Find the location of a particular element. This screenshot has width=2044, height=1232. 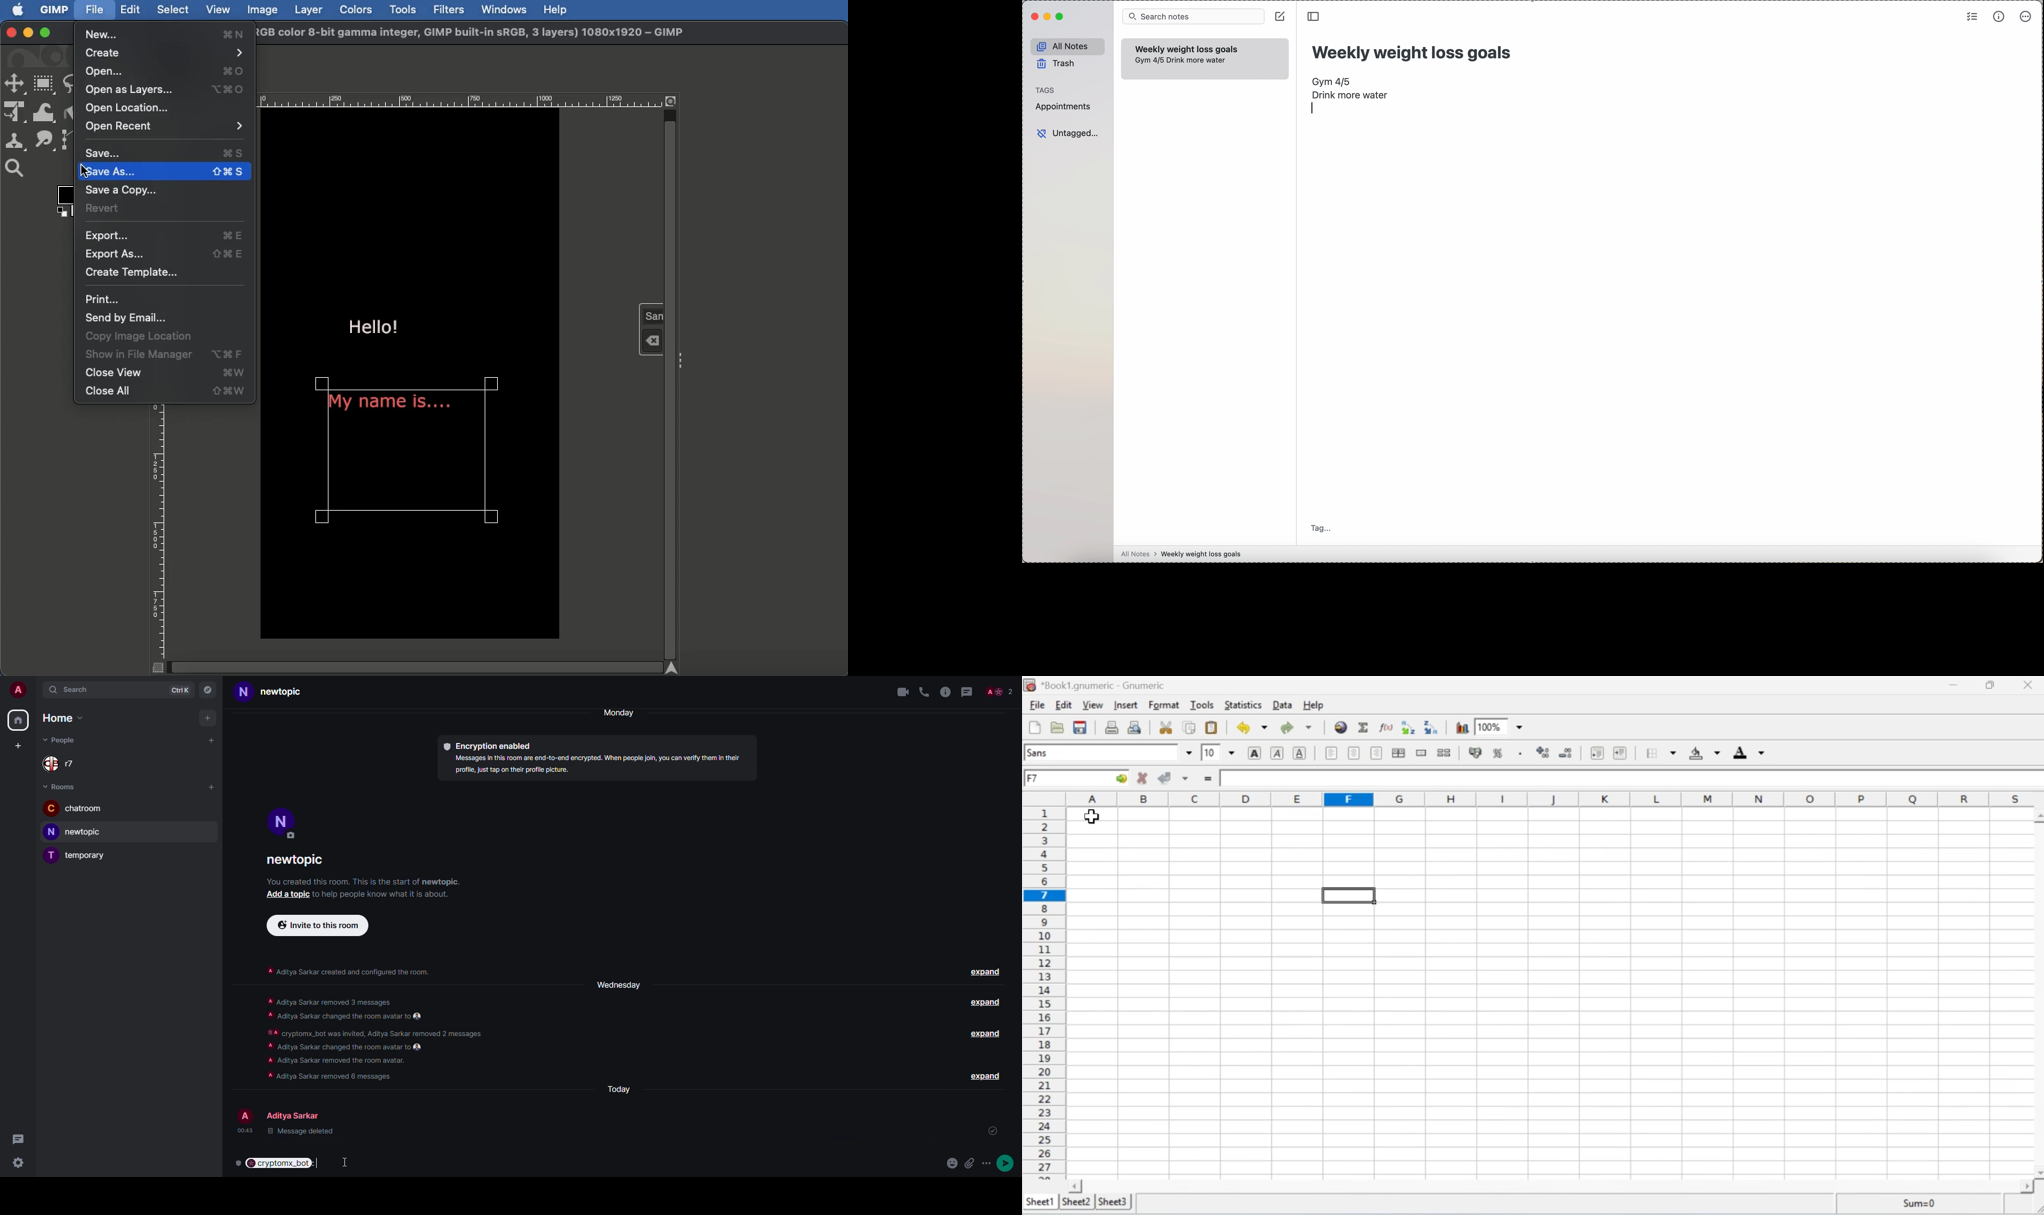

profile is located at coordinates (282, 821).